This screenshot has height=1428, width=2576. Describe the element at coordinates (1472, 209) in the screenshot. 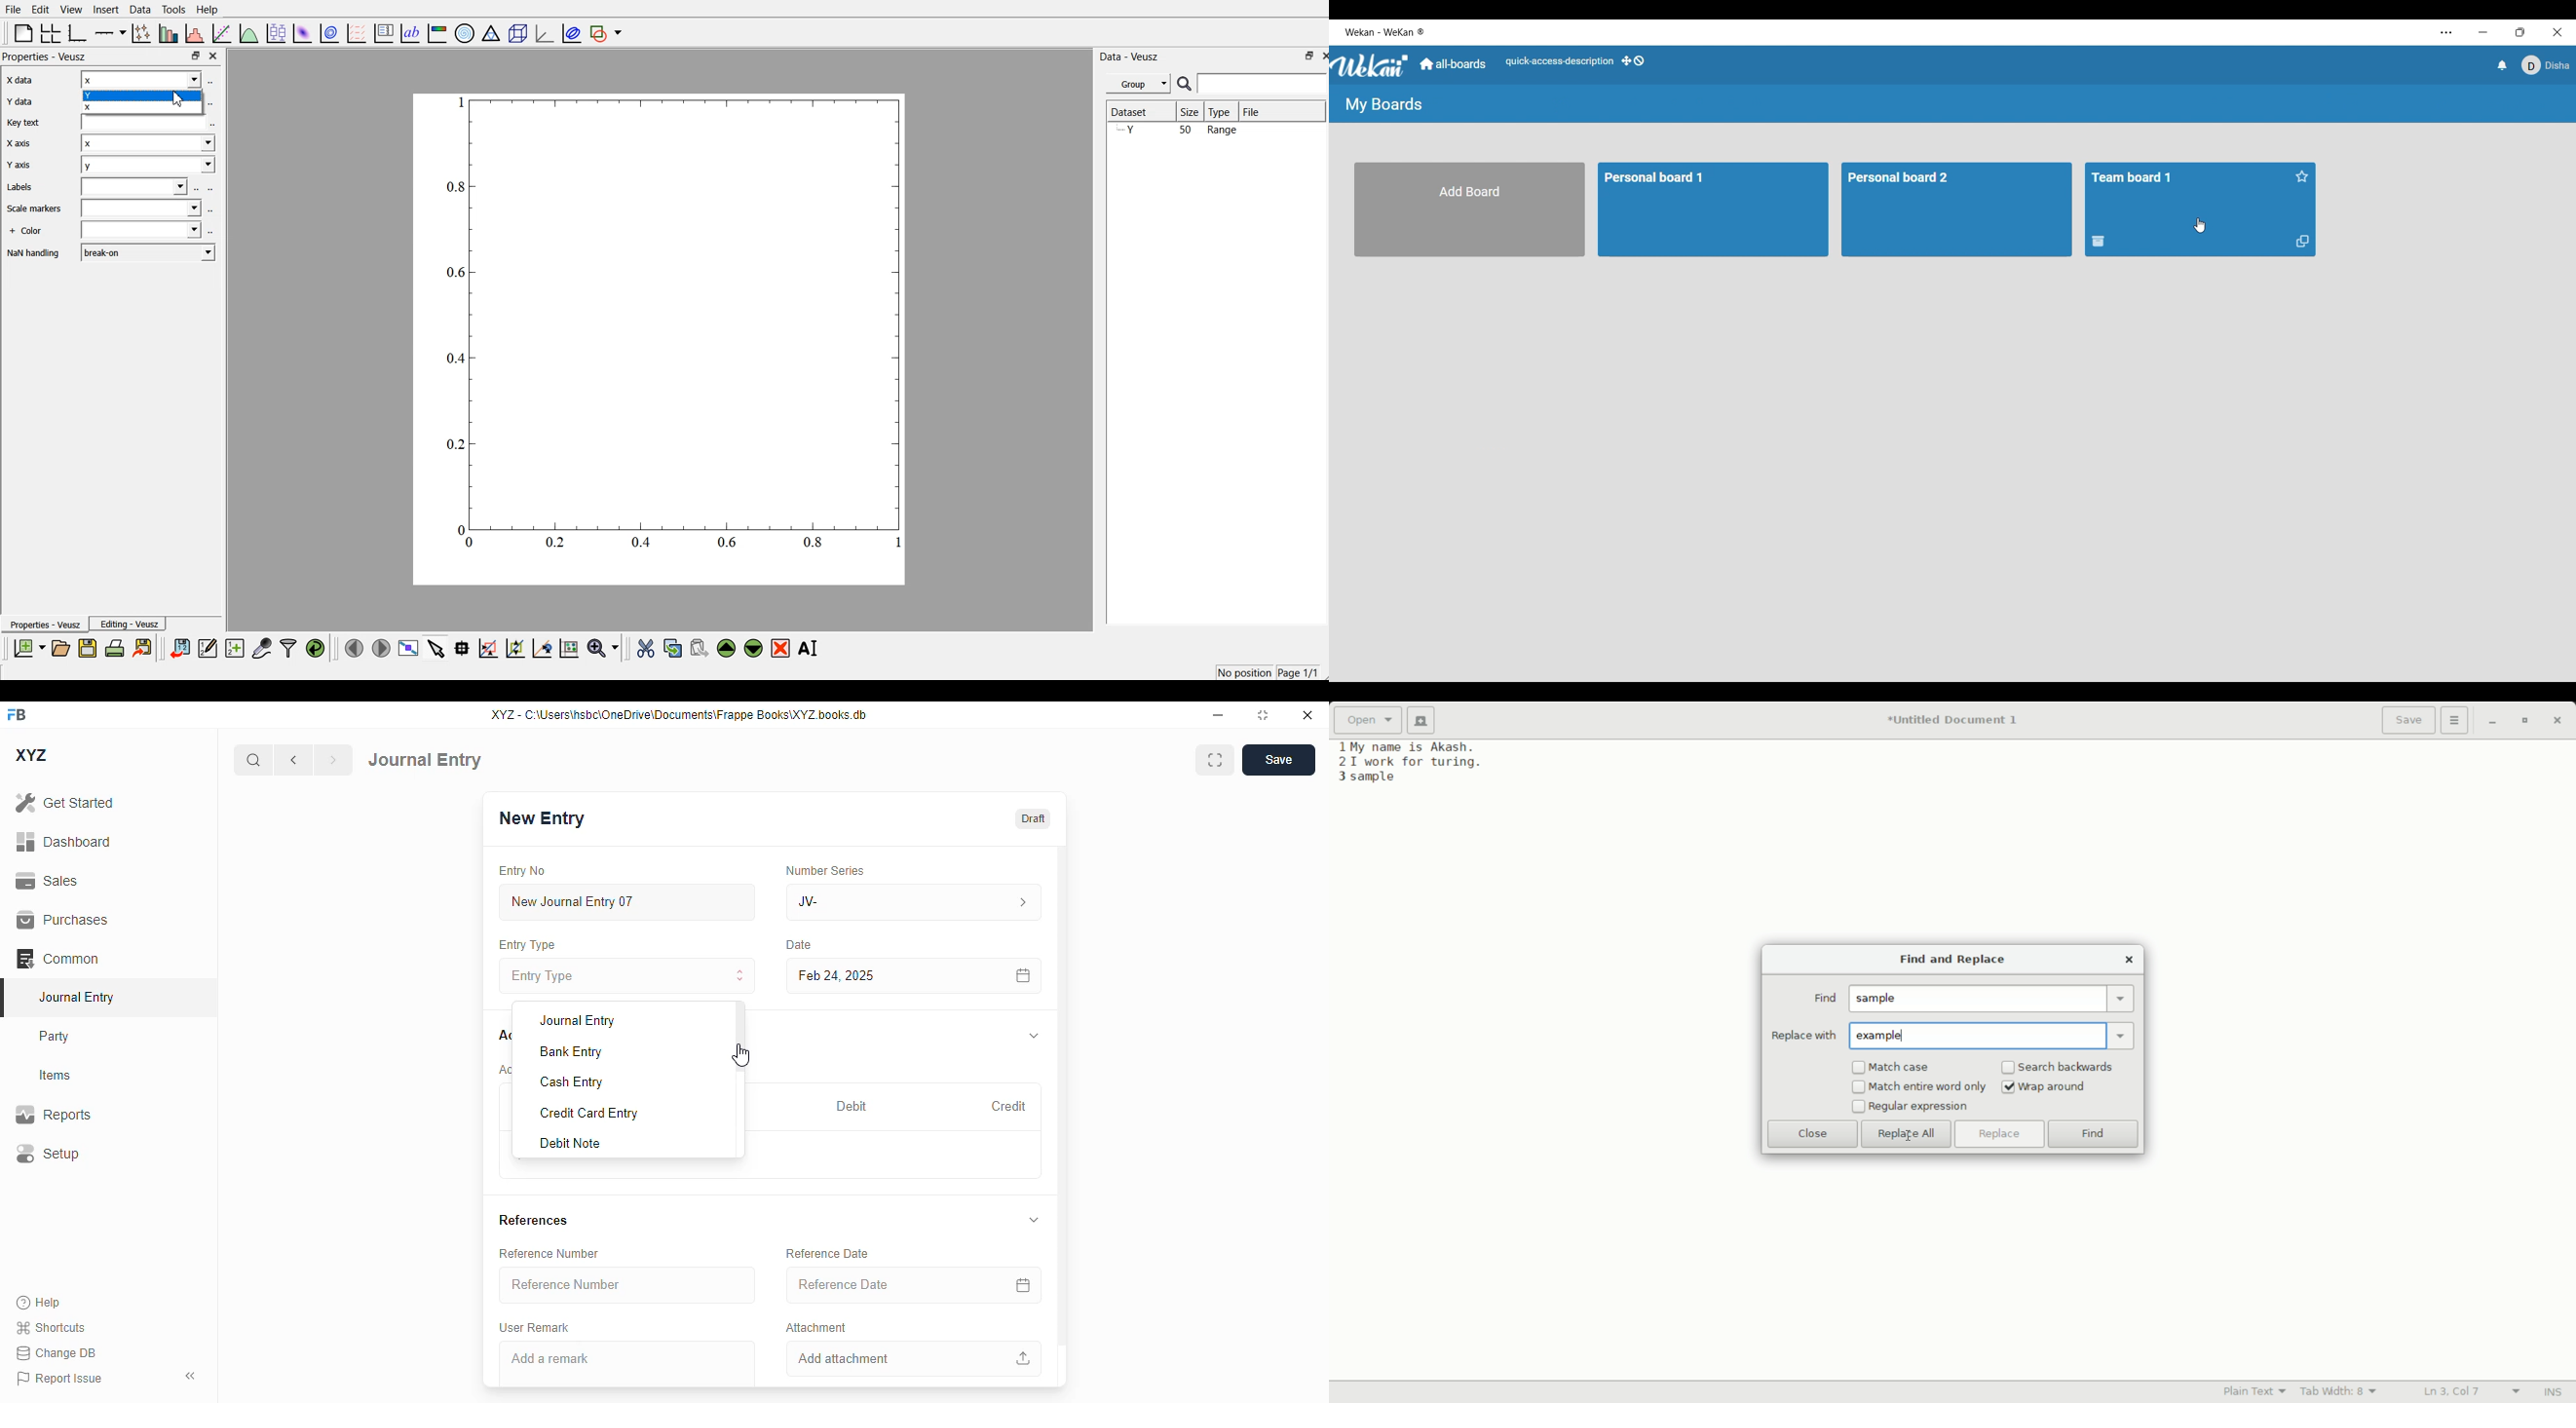

I see `Add Board` at that location.